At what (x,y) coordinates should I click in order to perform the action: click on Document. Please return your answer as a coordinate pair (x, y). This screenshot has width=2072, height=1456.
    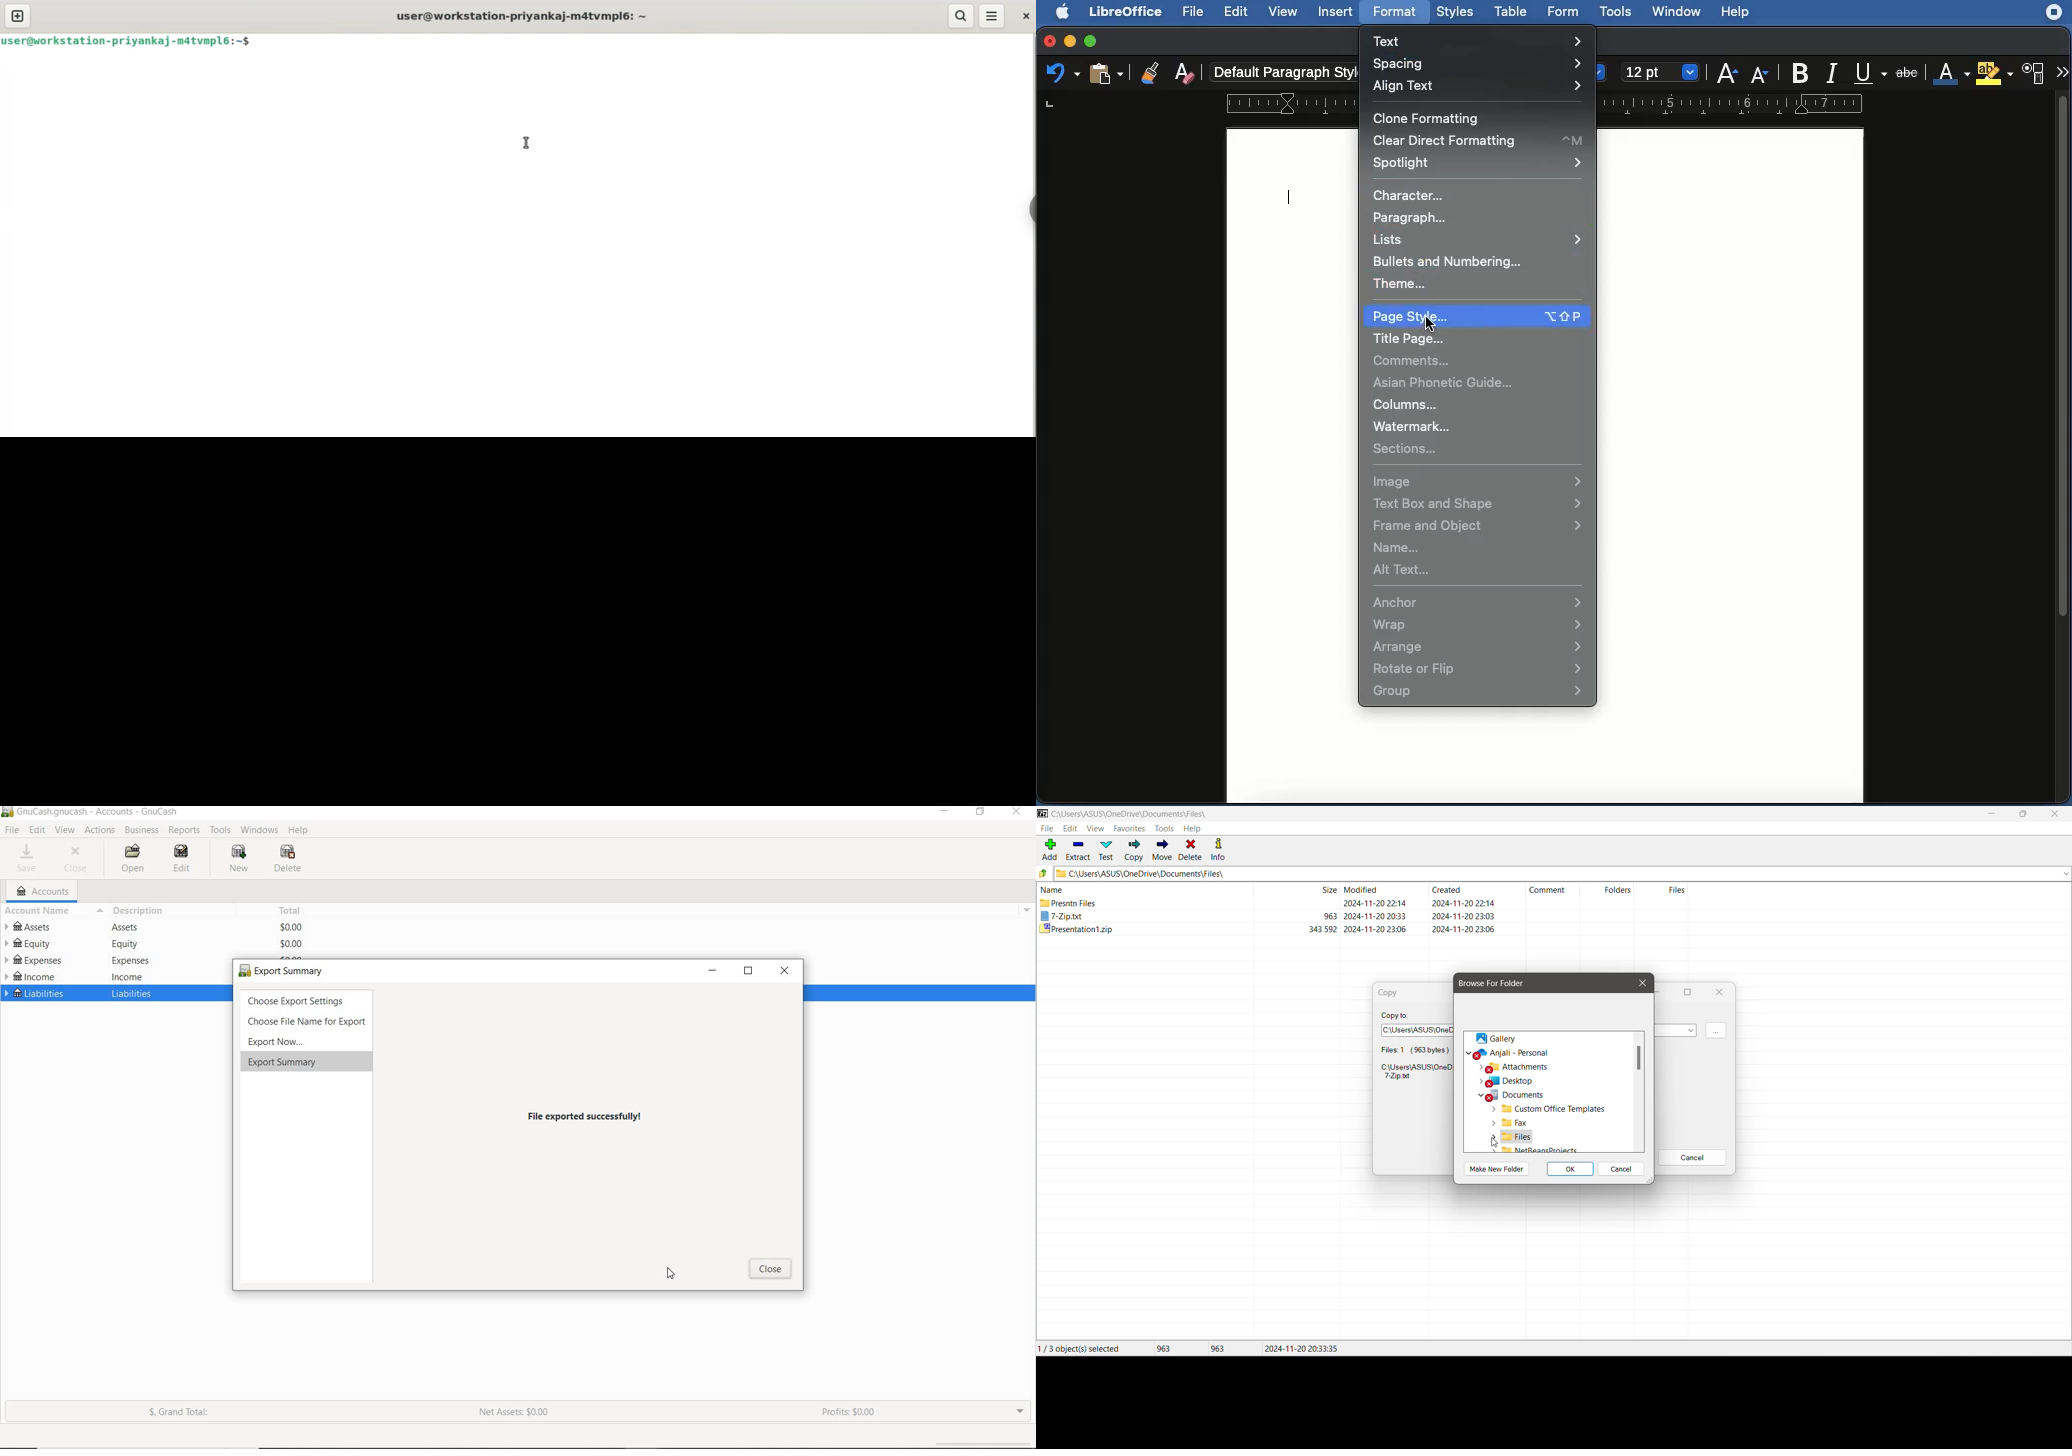
    Looking at the image, I should click on (1512, 1095).